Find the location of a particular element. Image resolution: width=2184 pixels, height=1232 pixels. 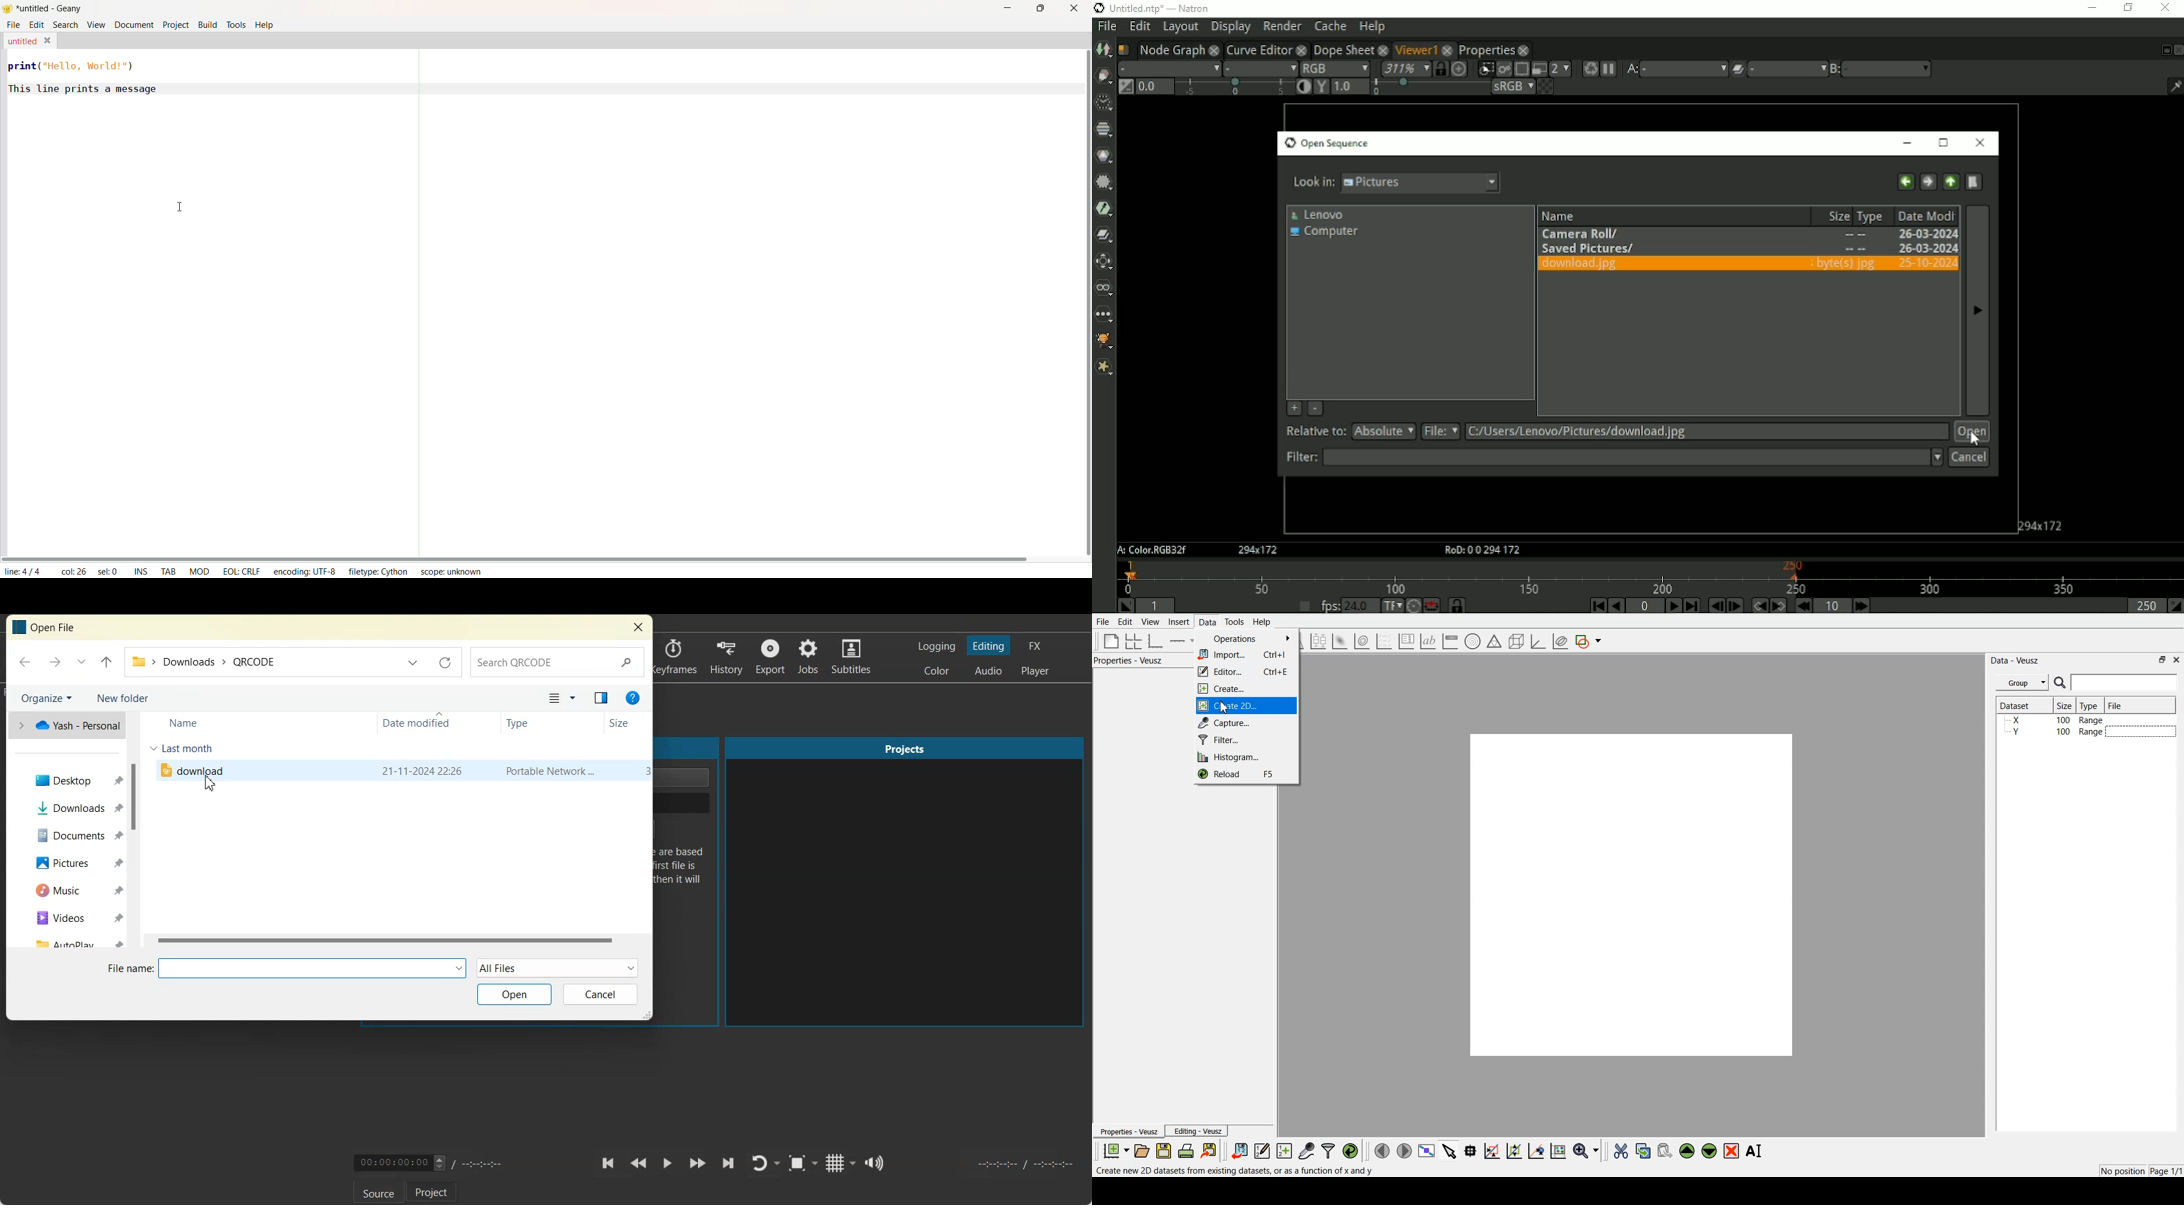

Edit is located at coordinates (35, 25).